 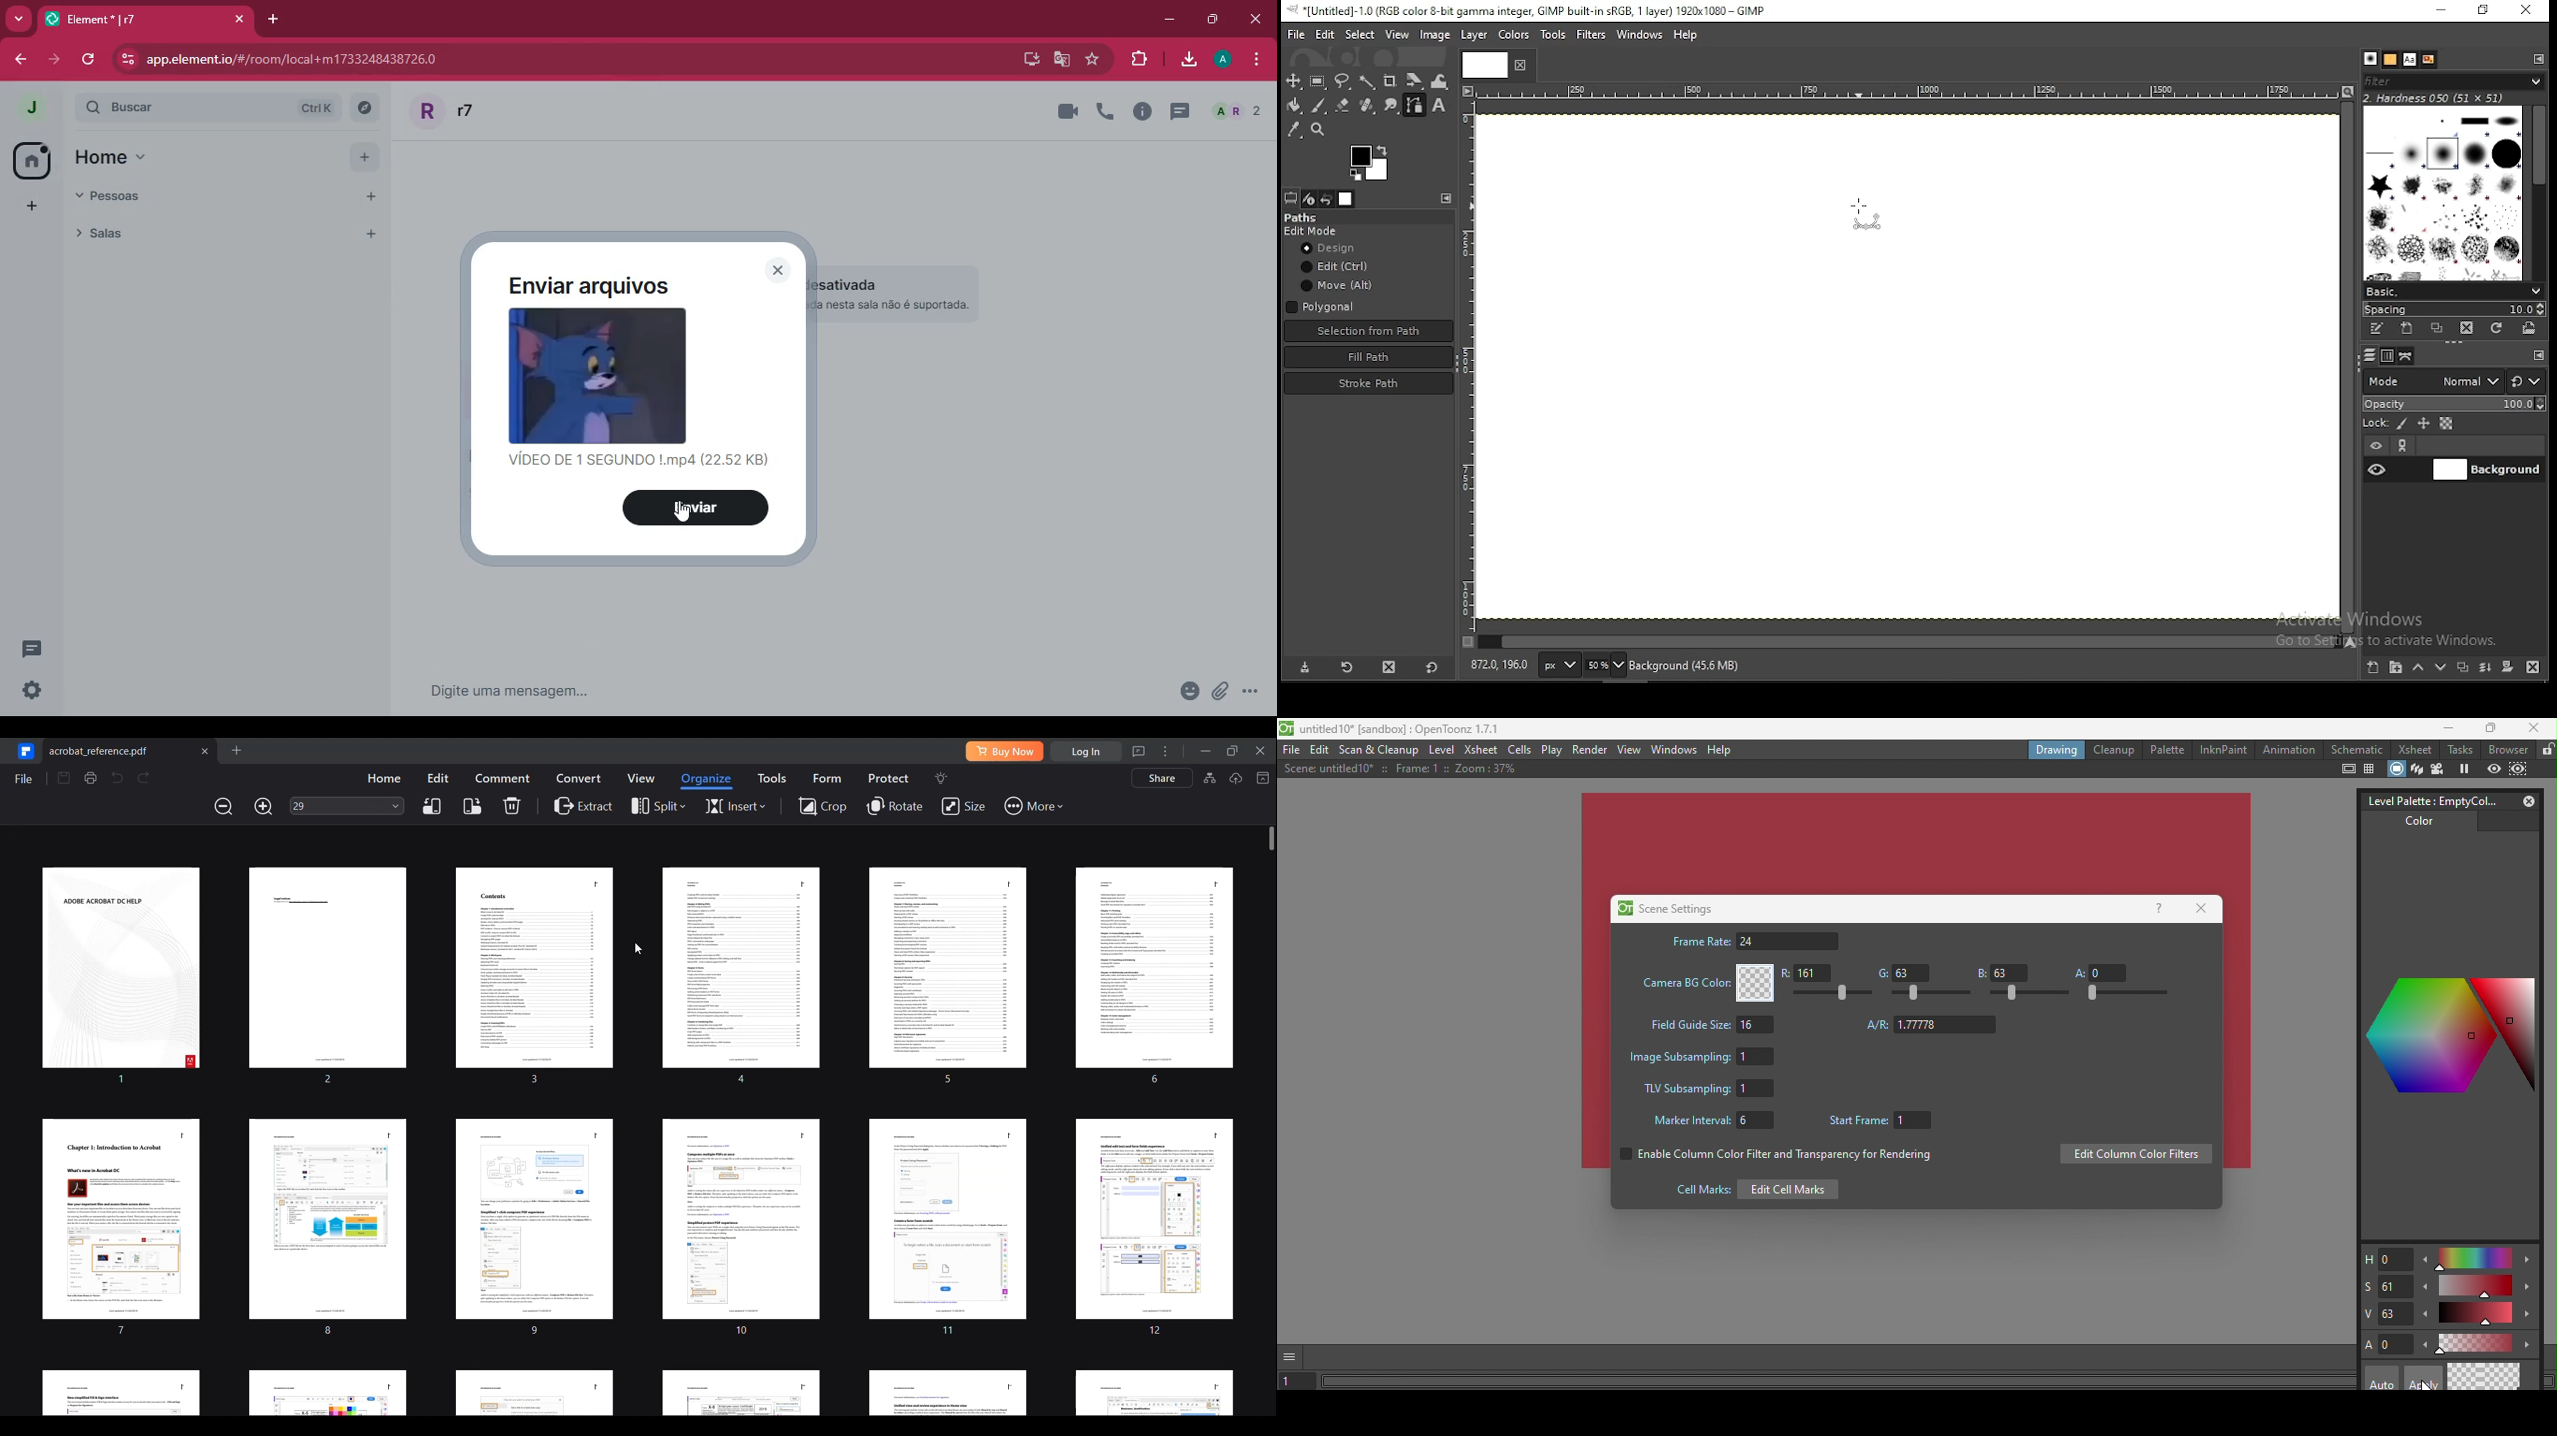 What do you see at coordinates (2427, 1317) in the screenshot?
I see `Decrease` at bounding box center [2427, 1317].